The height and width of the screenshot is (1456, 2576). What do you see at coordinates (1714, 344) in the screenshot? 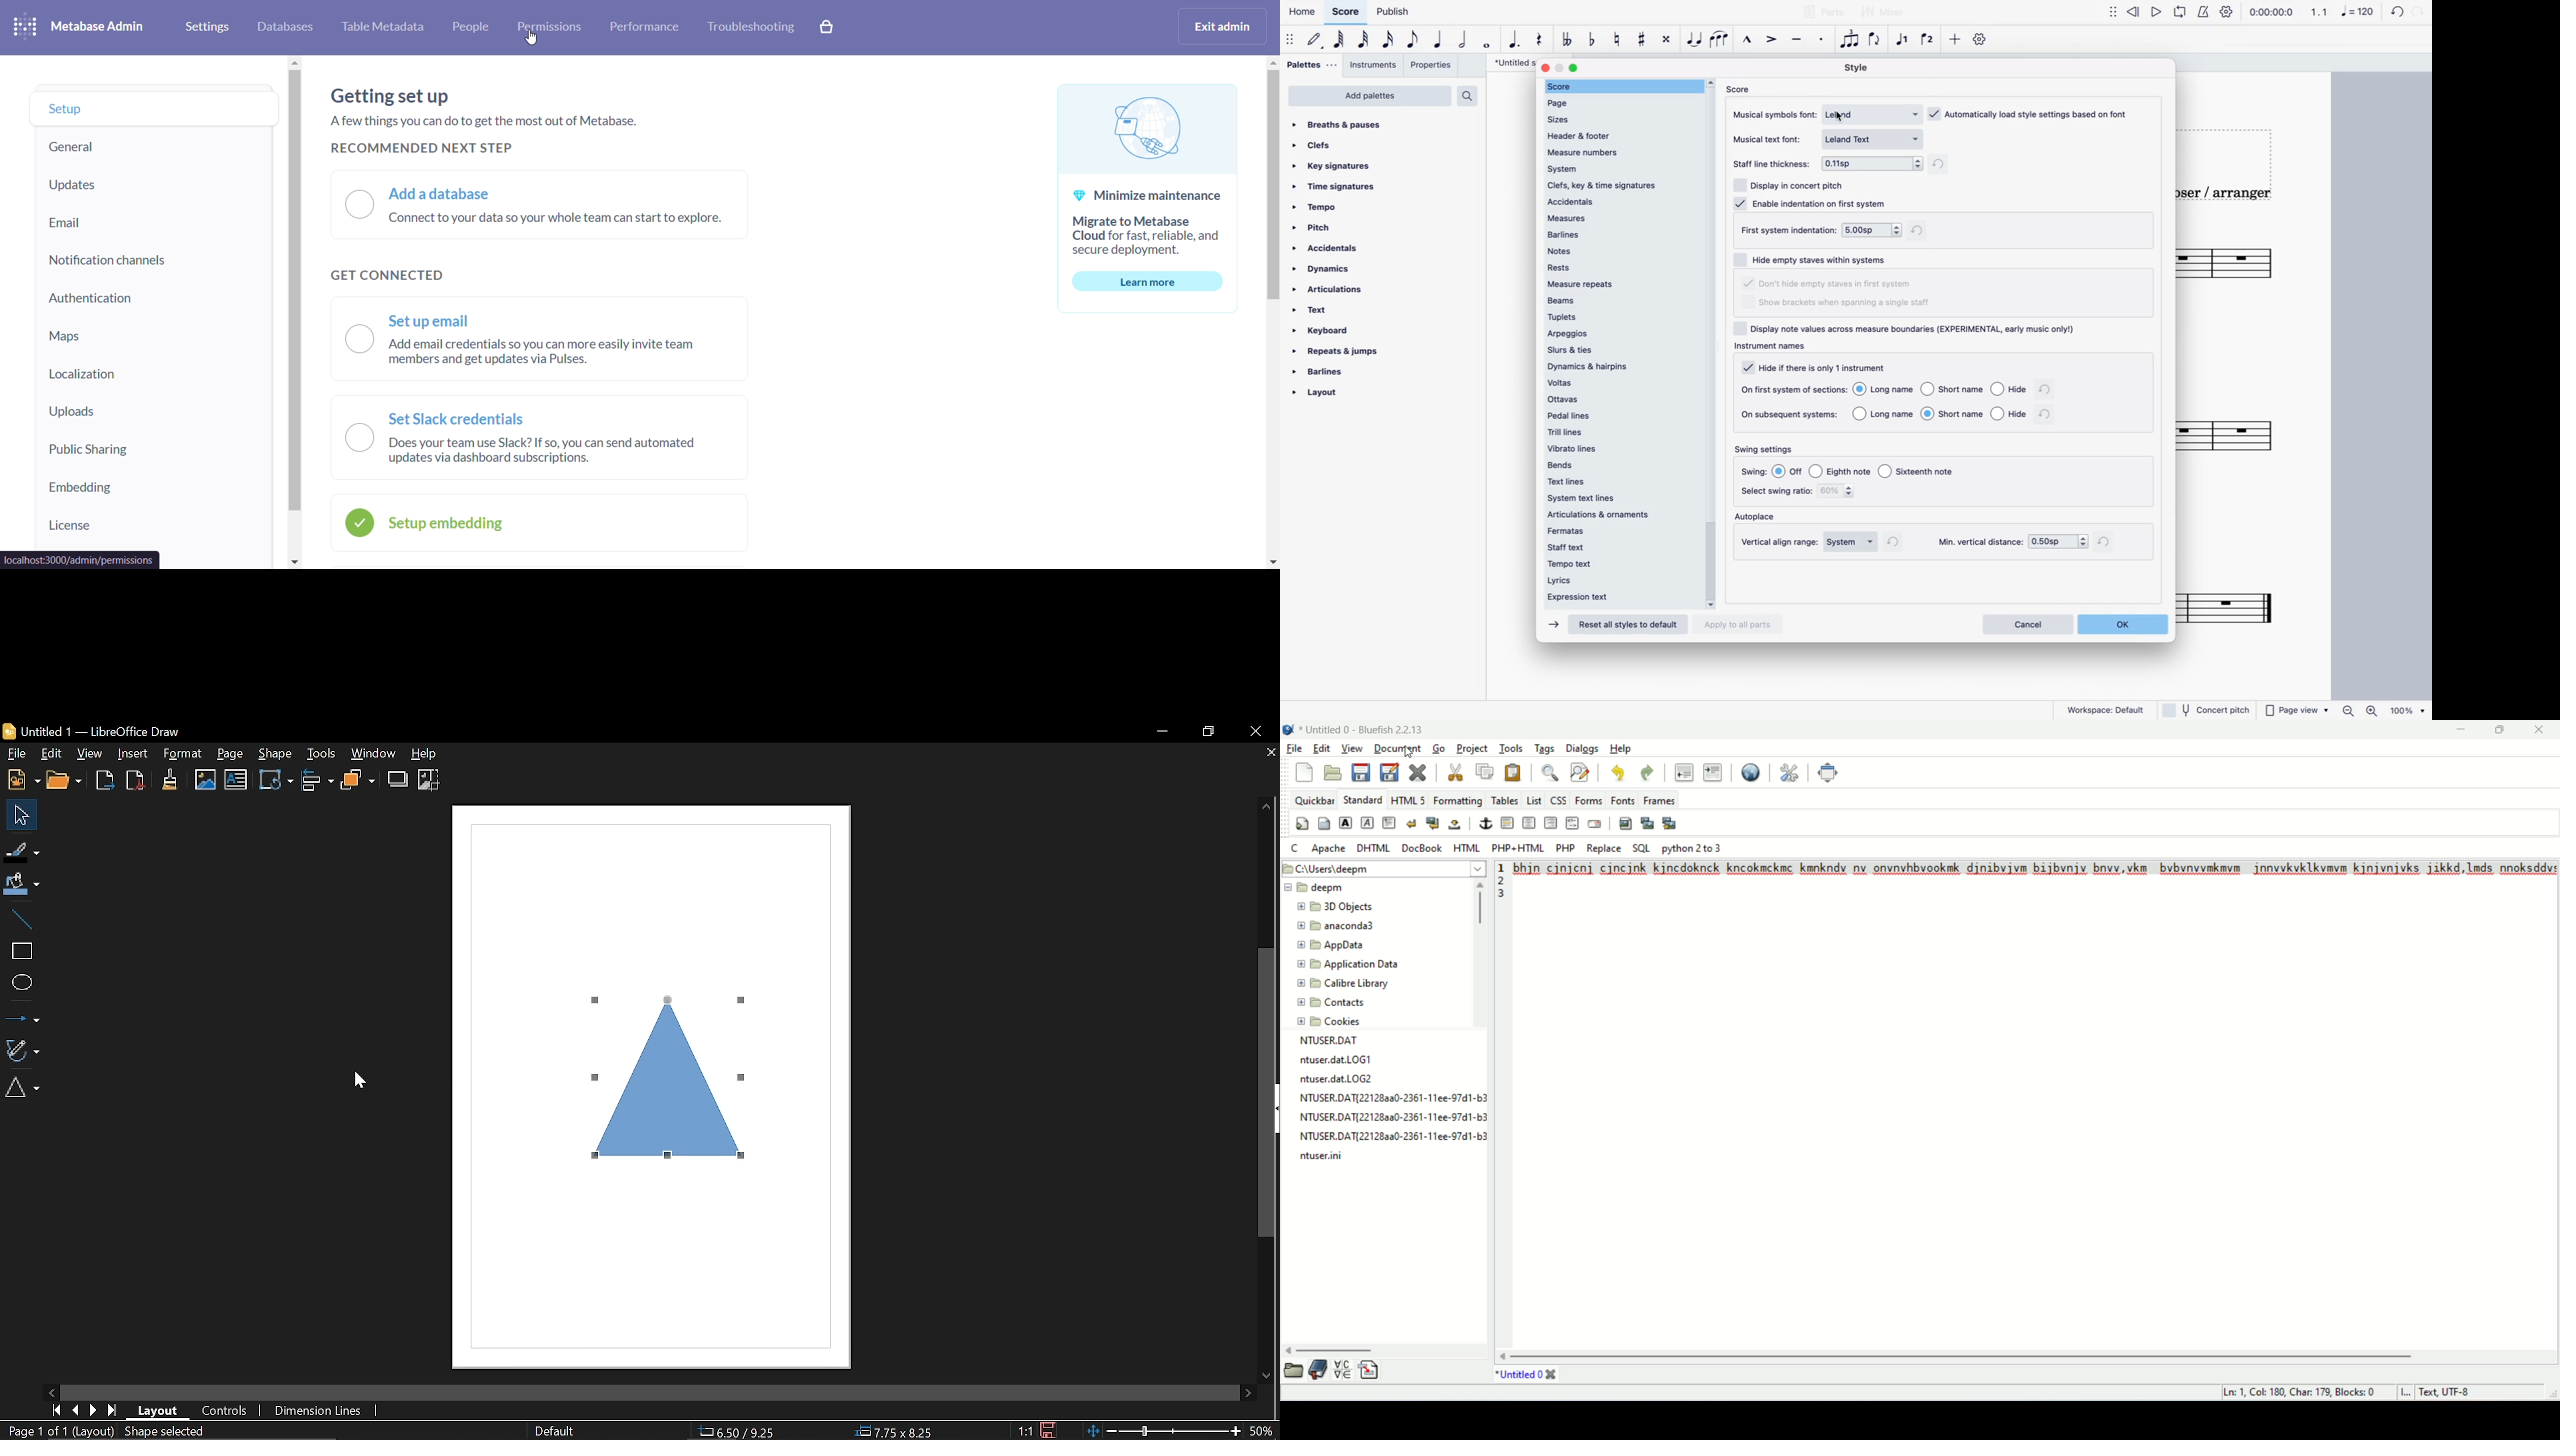
I see `scroll` at bounding box center [1714, 344].